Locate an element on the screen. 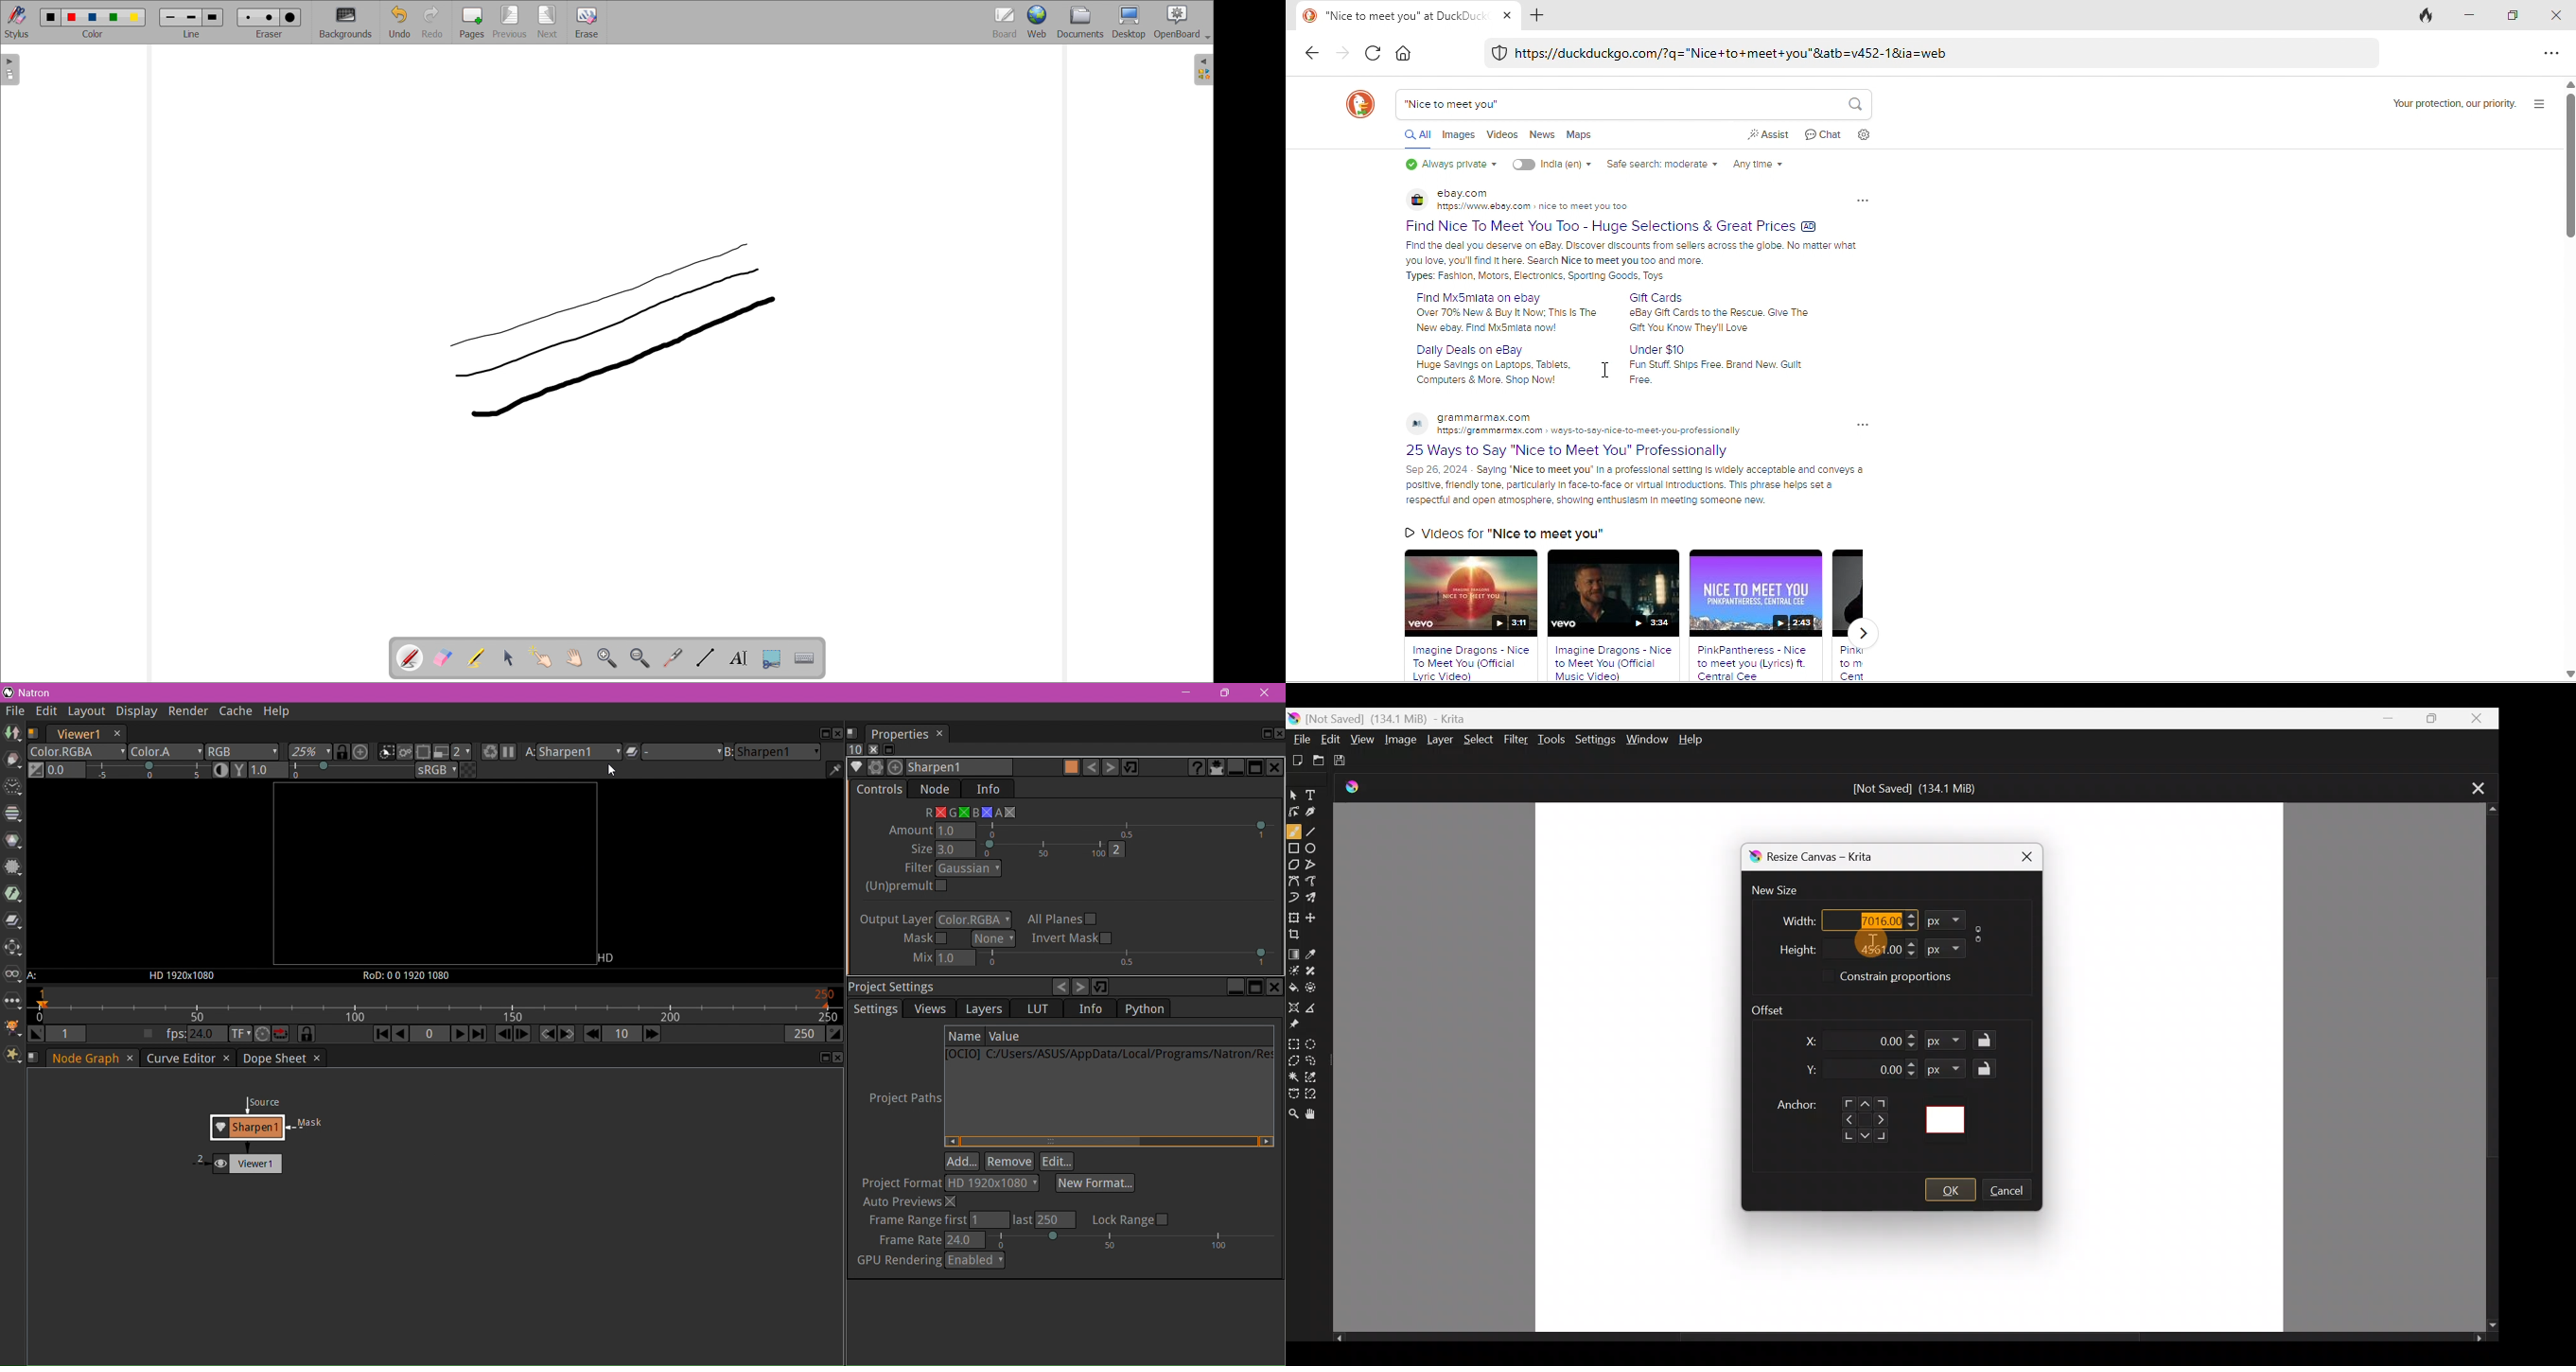 Image resolution: width=2576 pixels, height=1372 pixels. Text tool is located at coordinates (1319, 791).